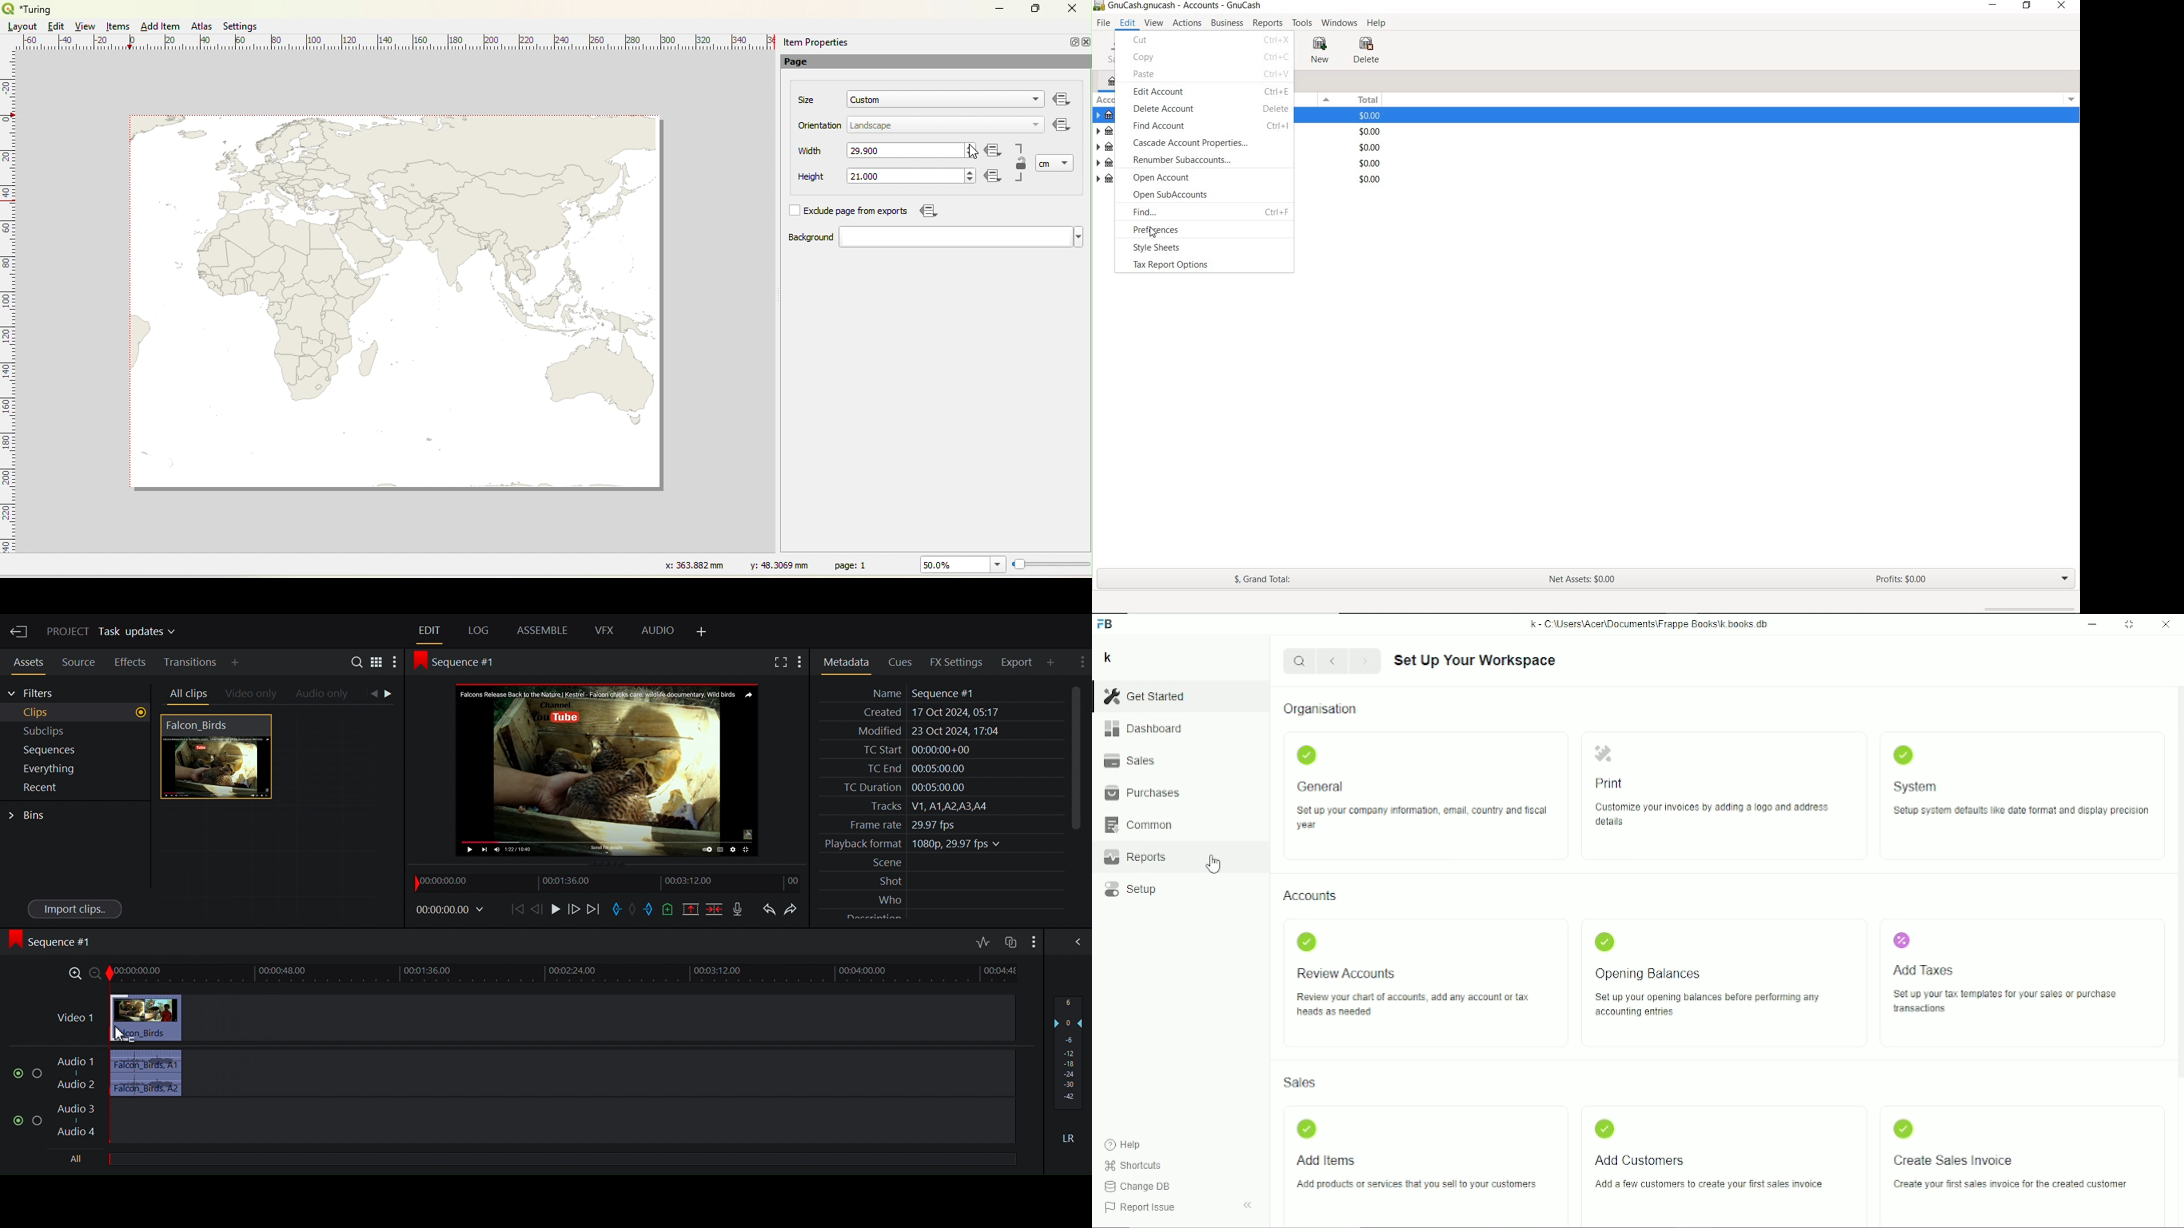 The width and height of the screenshot is (2184, 1232). Describe the element at coordinates (1299, 660) in the screenshot. I see `Search` at that location.